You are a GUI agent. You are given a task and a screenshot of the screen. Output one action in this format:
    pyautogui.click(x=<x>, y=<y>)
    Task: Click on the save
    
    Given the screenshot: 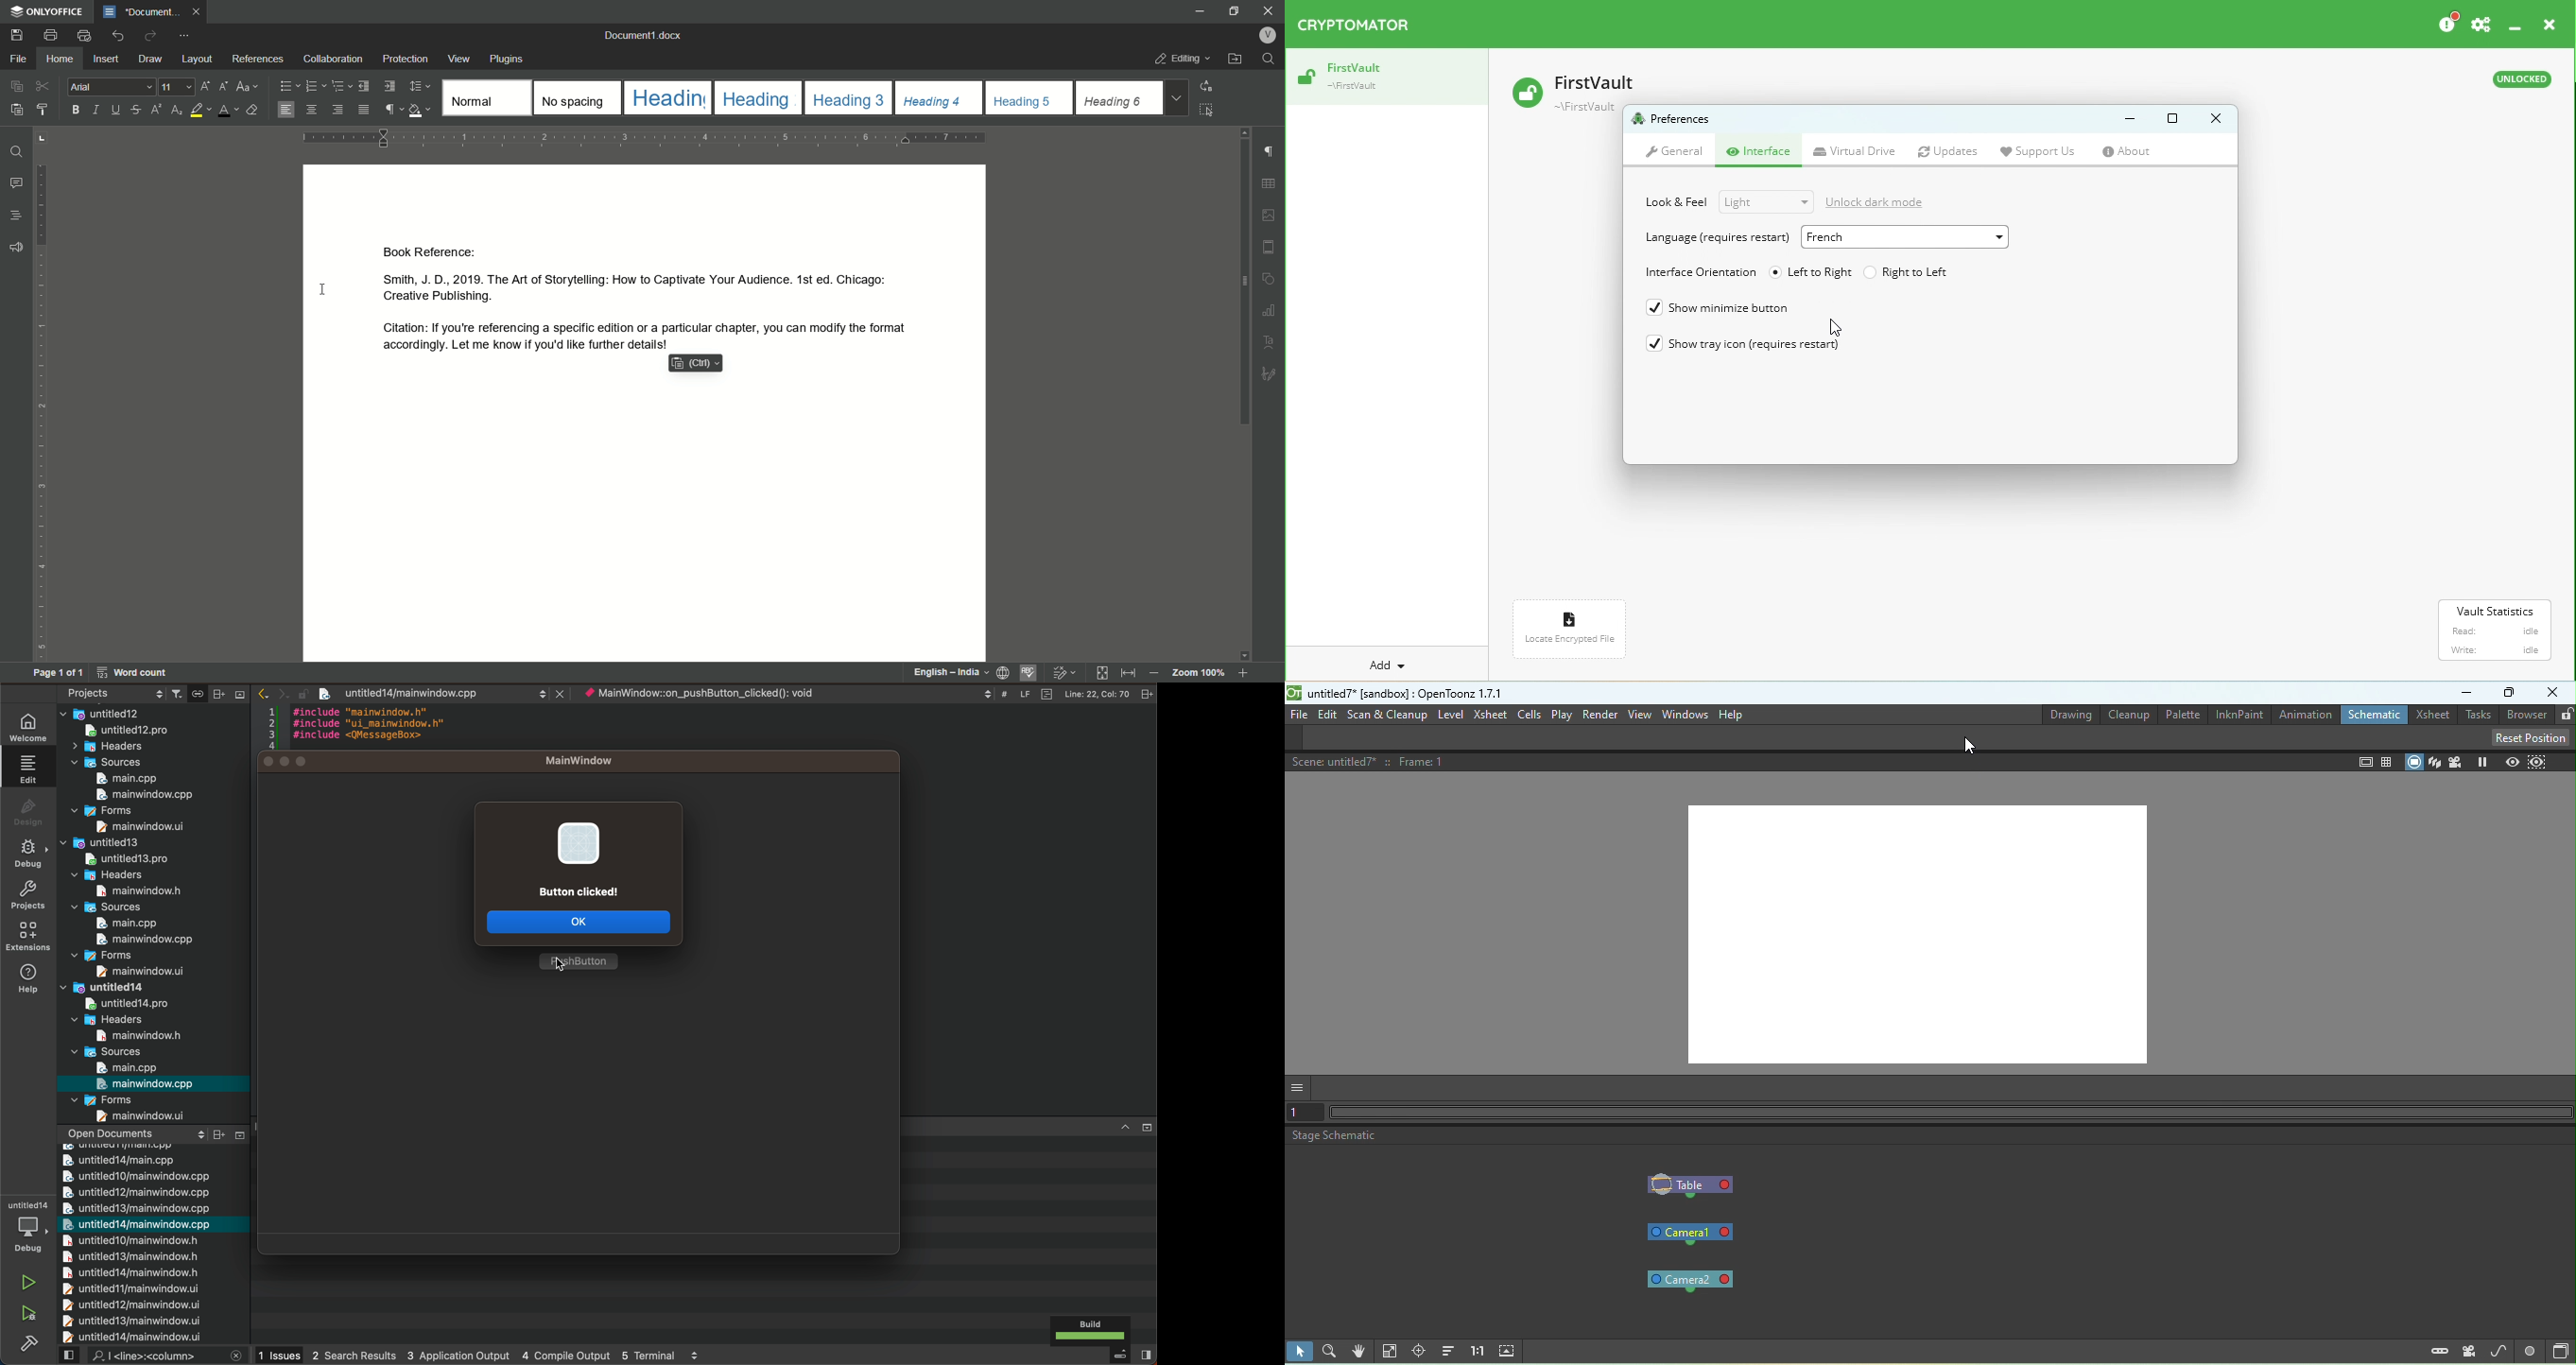 What is the action you would take?
    pyautogui.click(x=17, y=35)
    